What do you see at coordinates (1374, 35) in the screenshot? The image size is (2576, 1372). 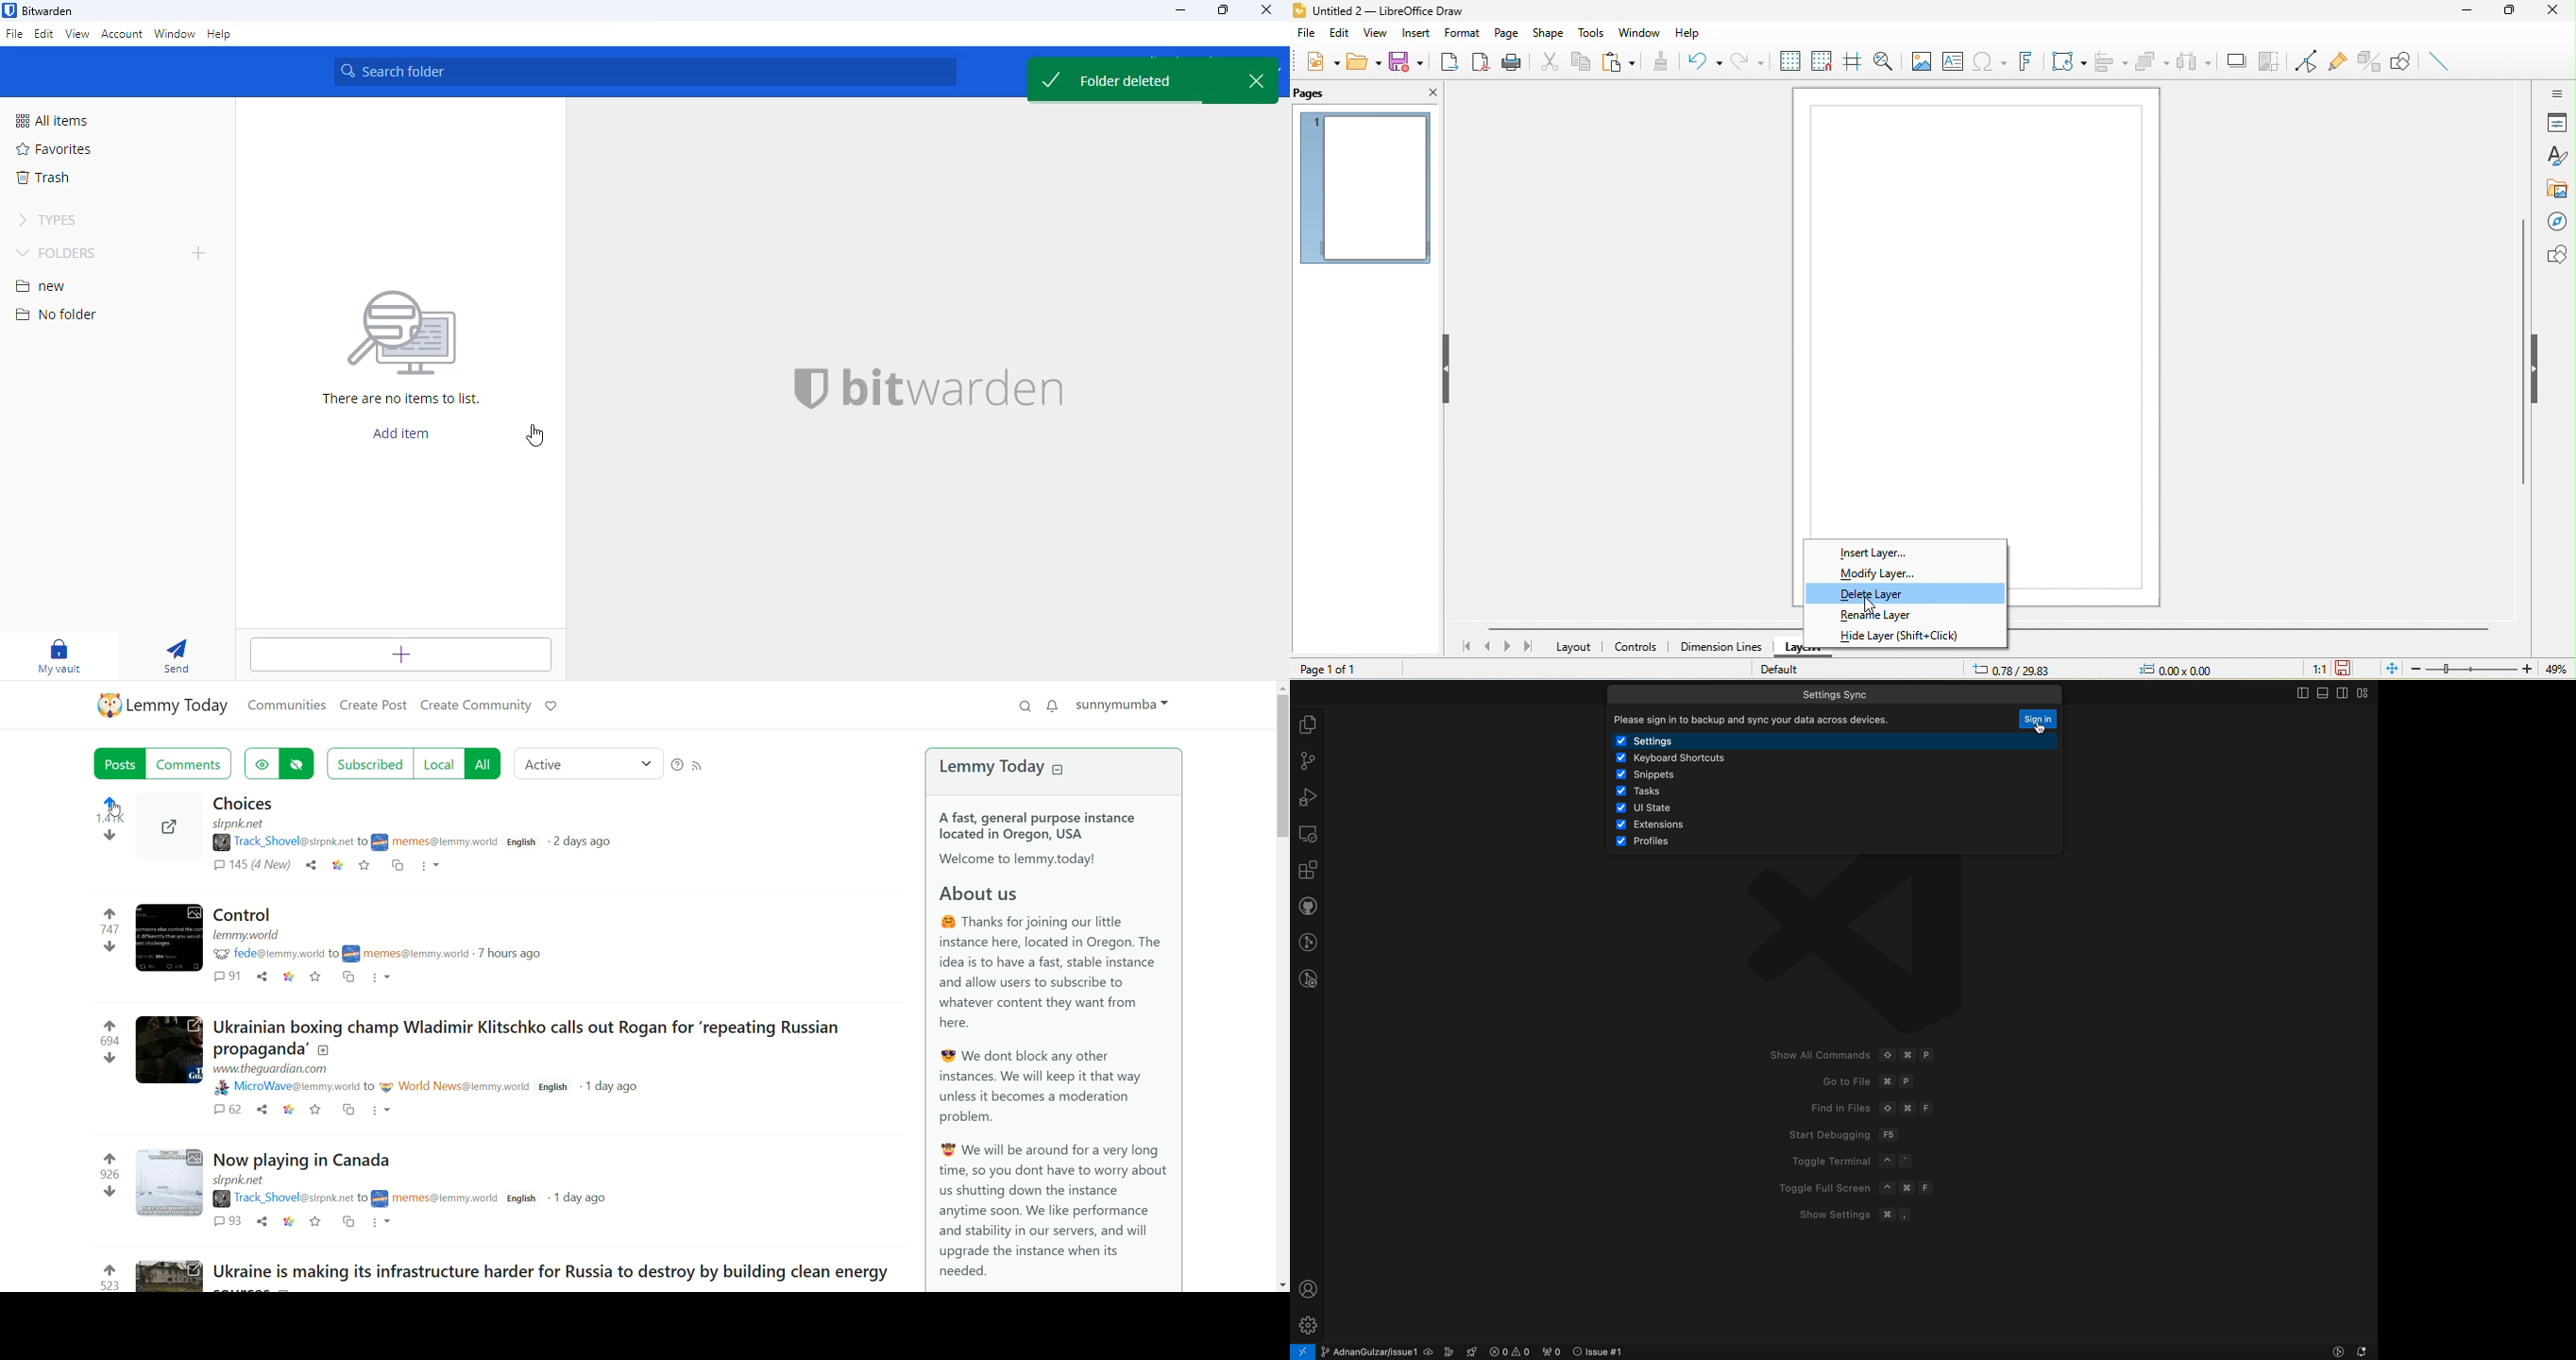 I see `view` at bounding box center [1374, 35].